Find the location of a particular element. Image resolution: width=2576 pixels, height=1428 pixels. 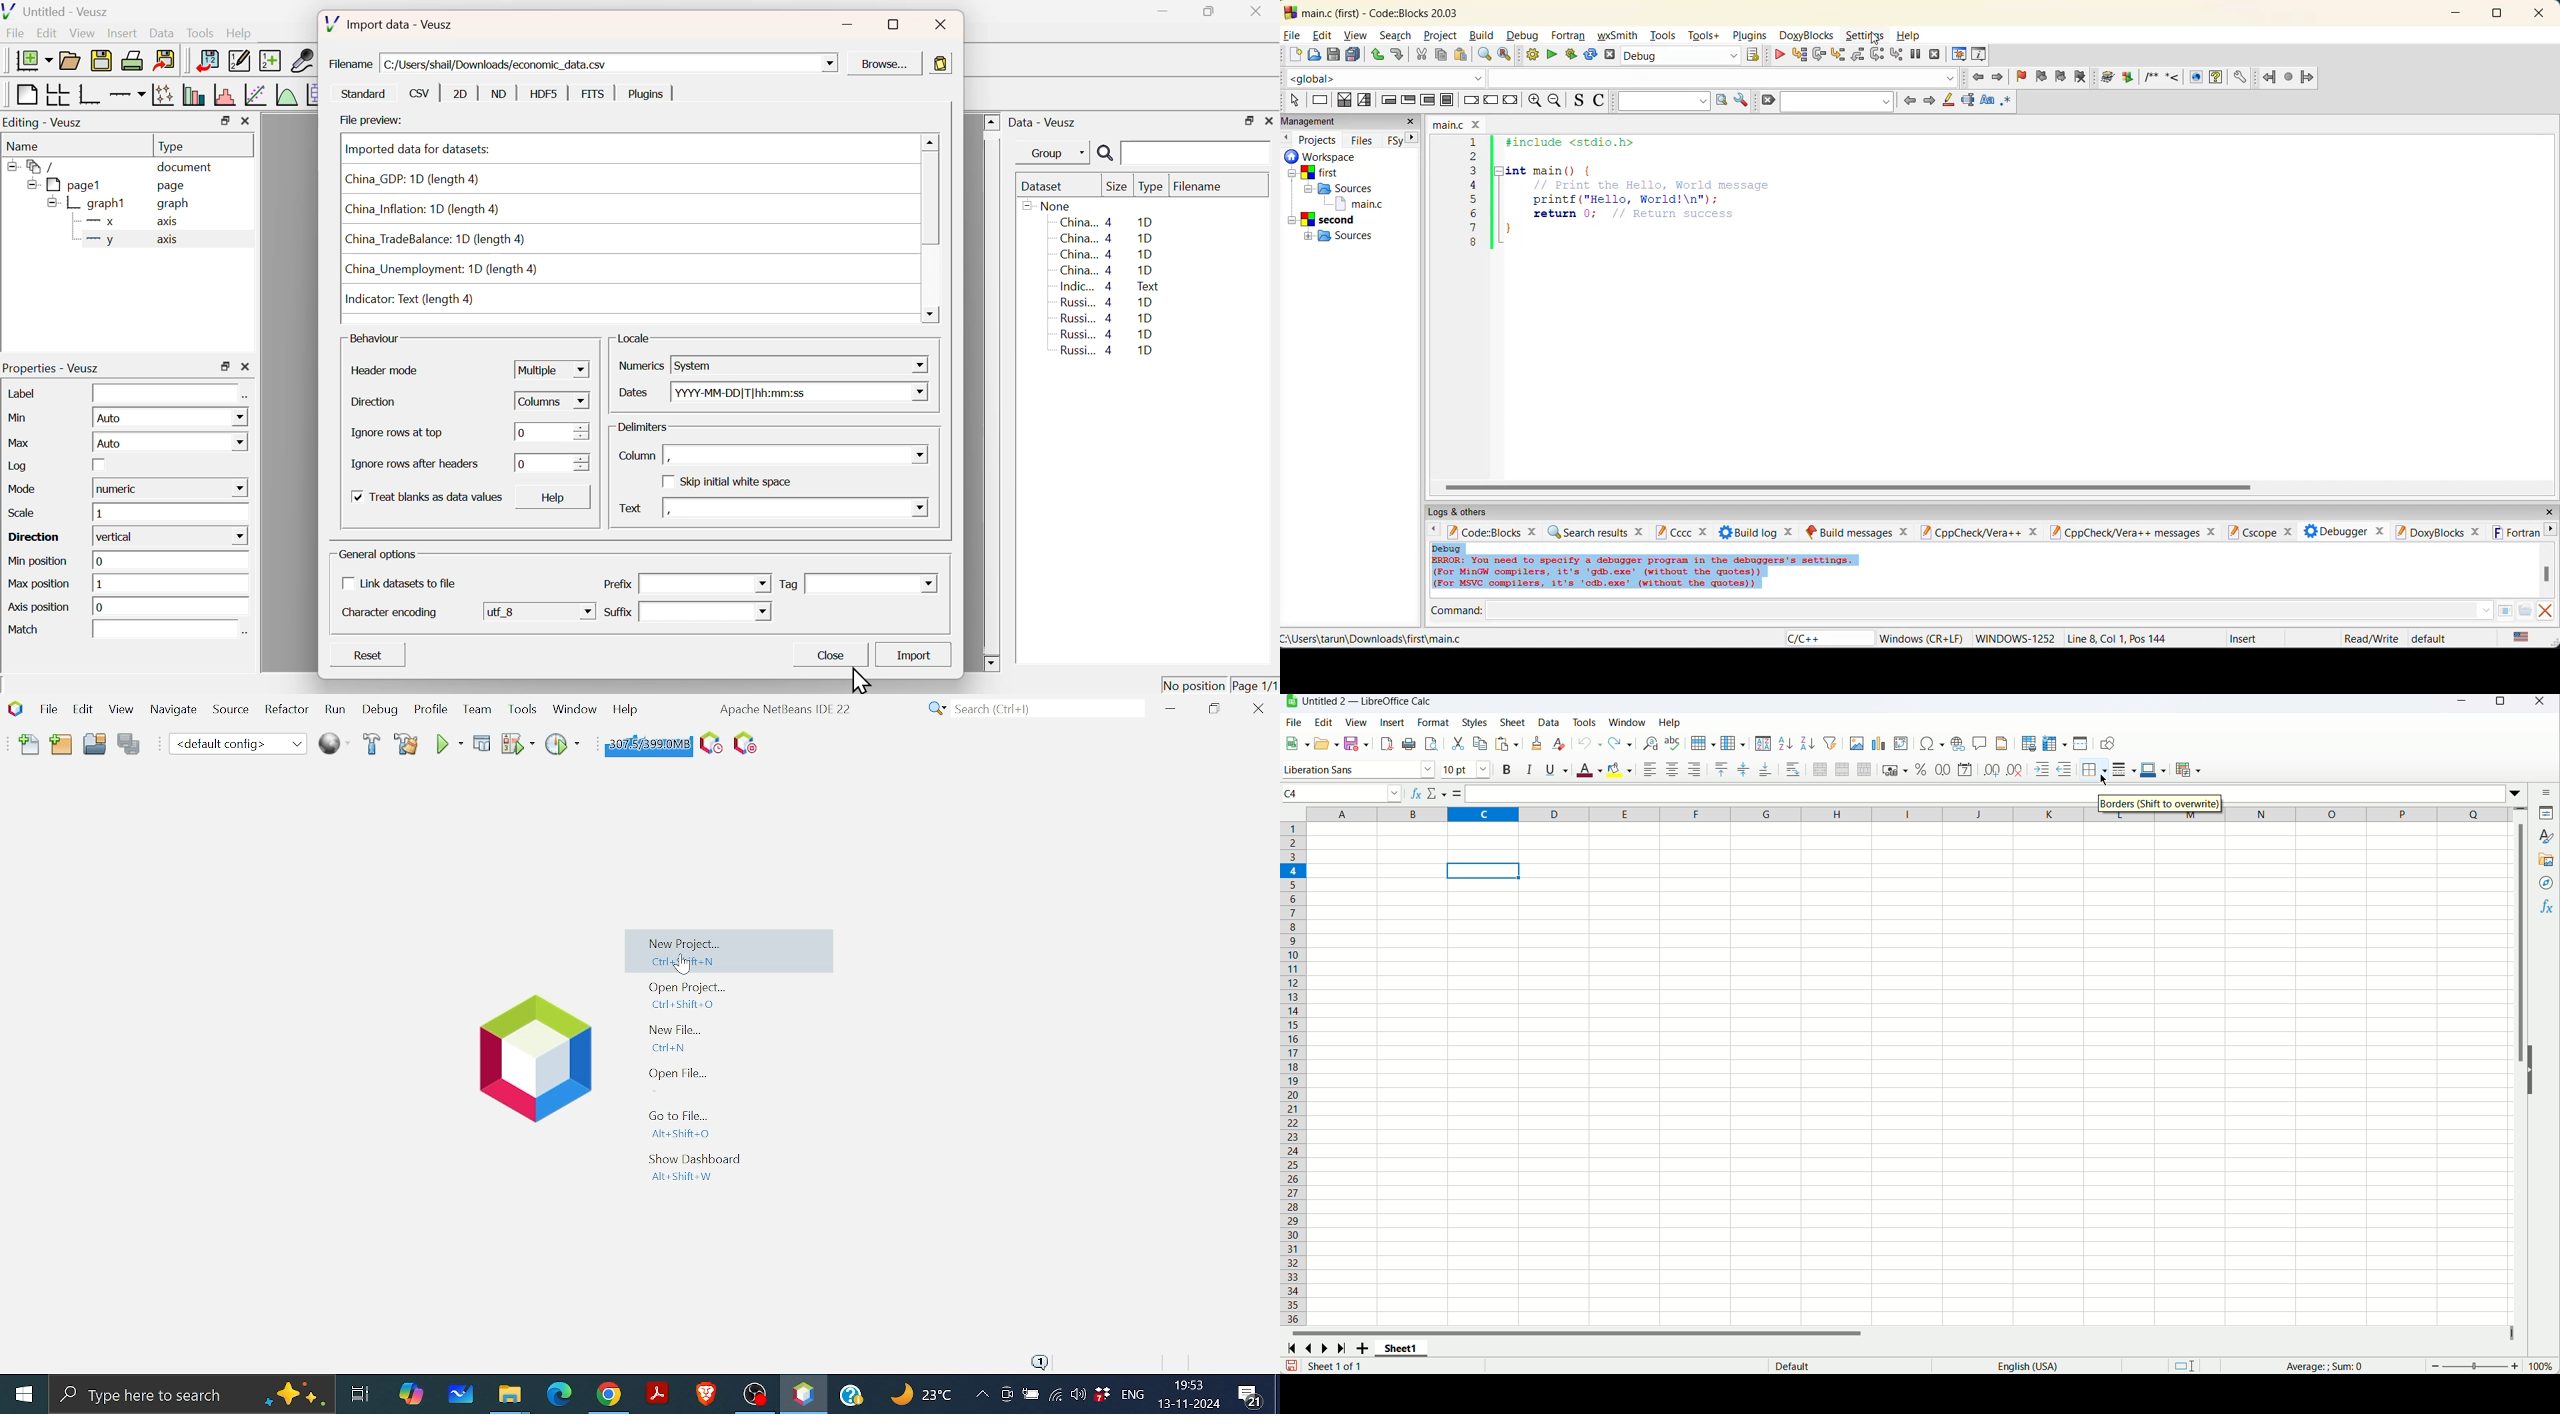

Data is located at coordinates (1549, 723).